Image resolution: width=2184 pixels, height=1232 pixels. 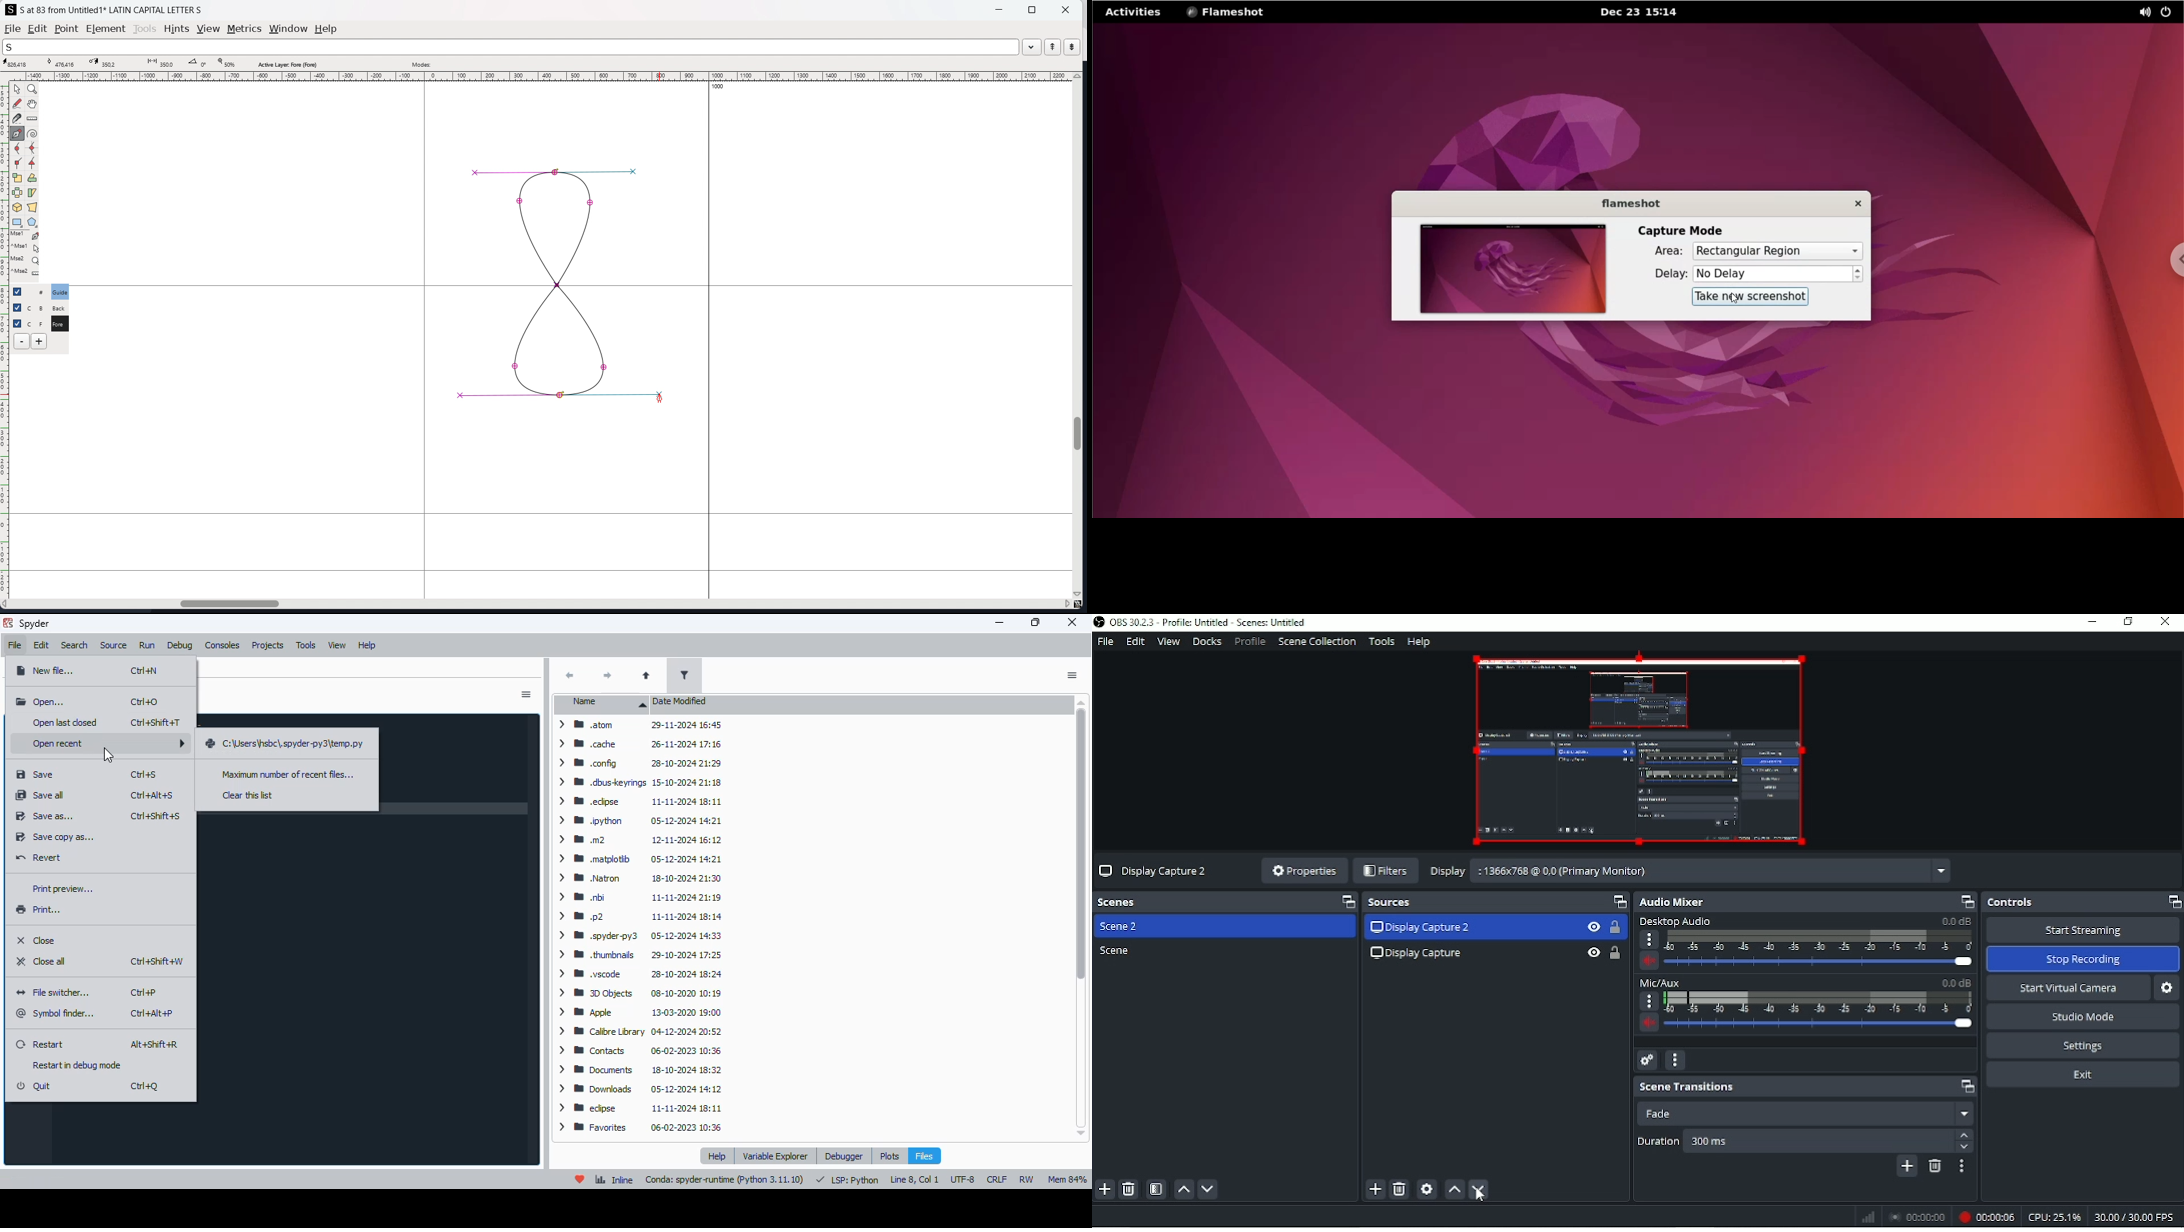 What do you see at coordinates (640, 841) in the screenshot?
I see `> mm 12-11-2024 16:12` at bounding box center [640, 841].